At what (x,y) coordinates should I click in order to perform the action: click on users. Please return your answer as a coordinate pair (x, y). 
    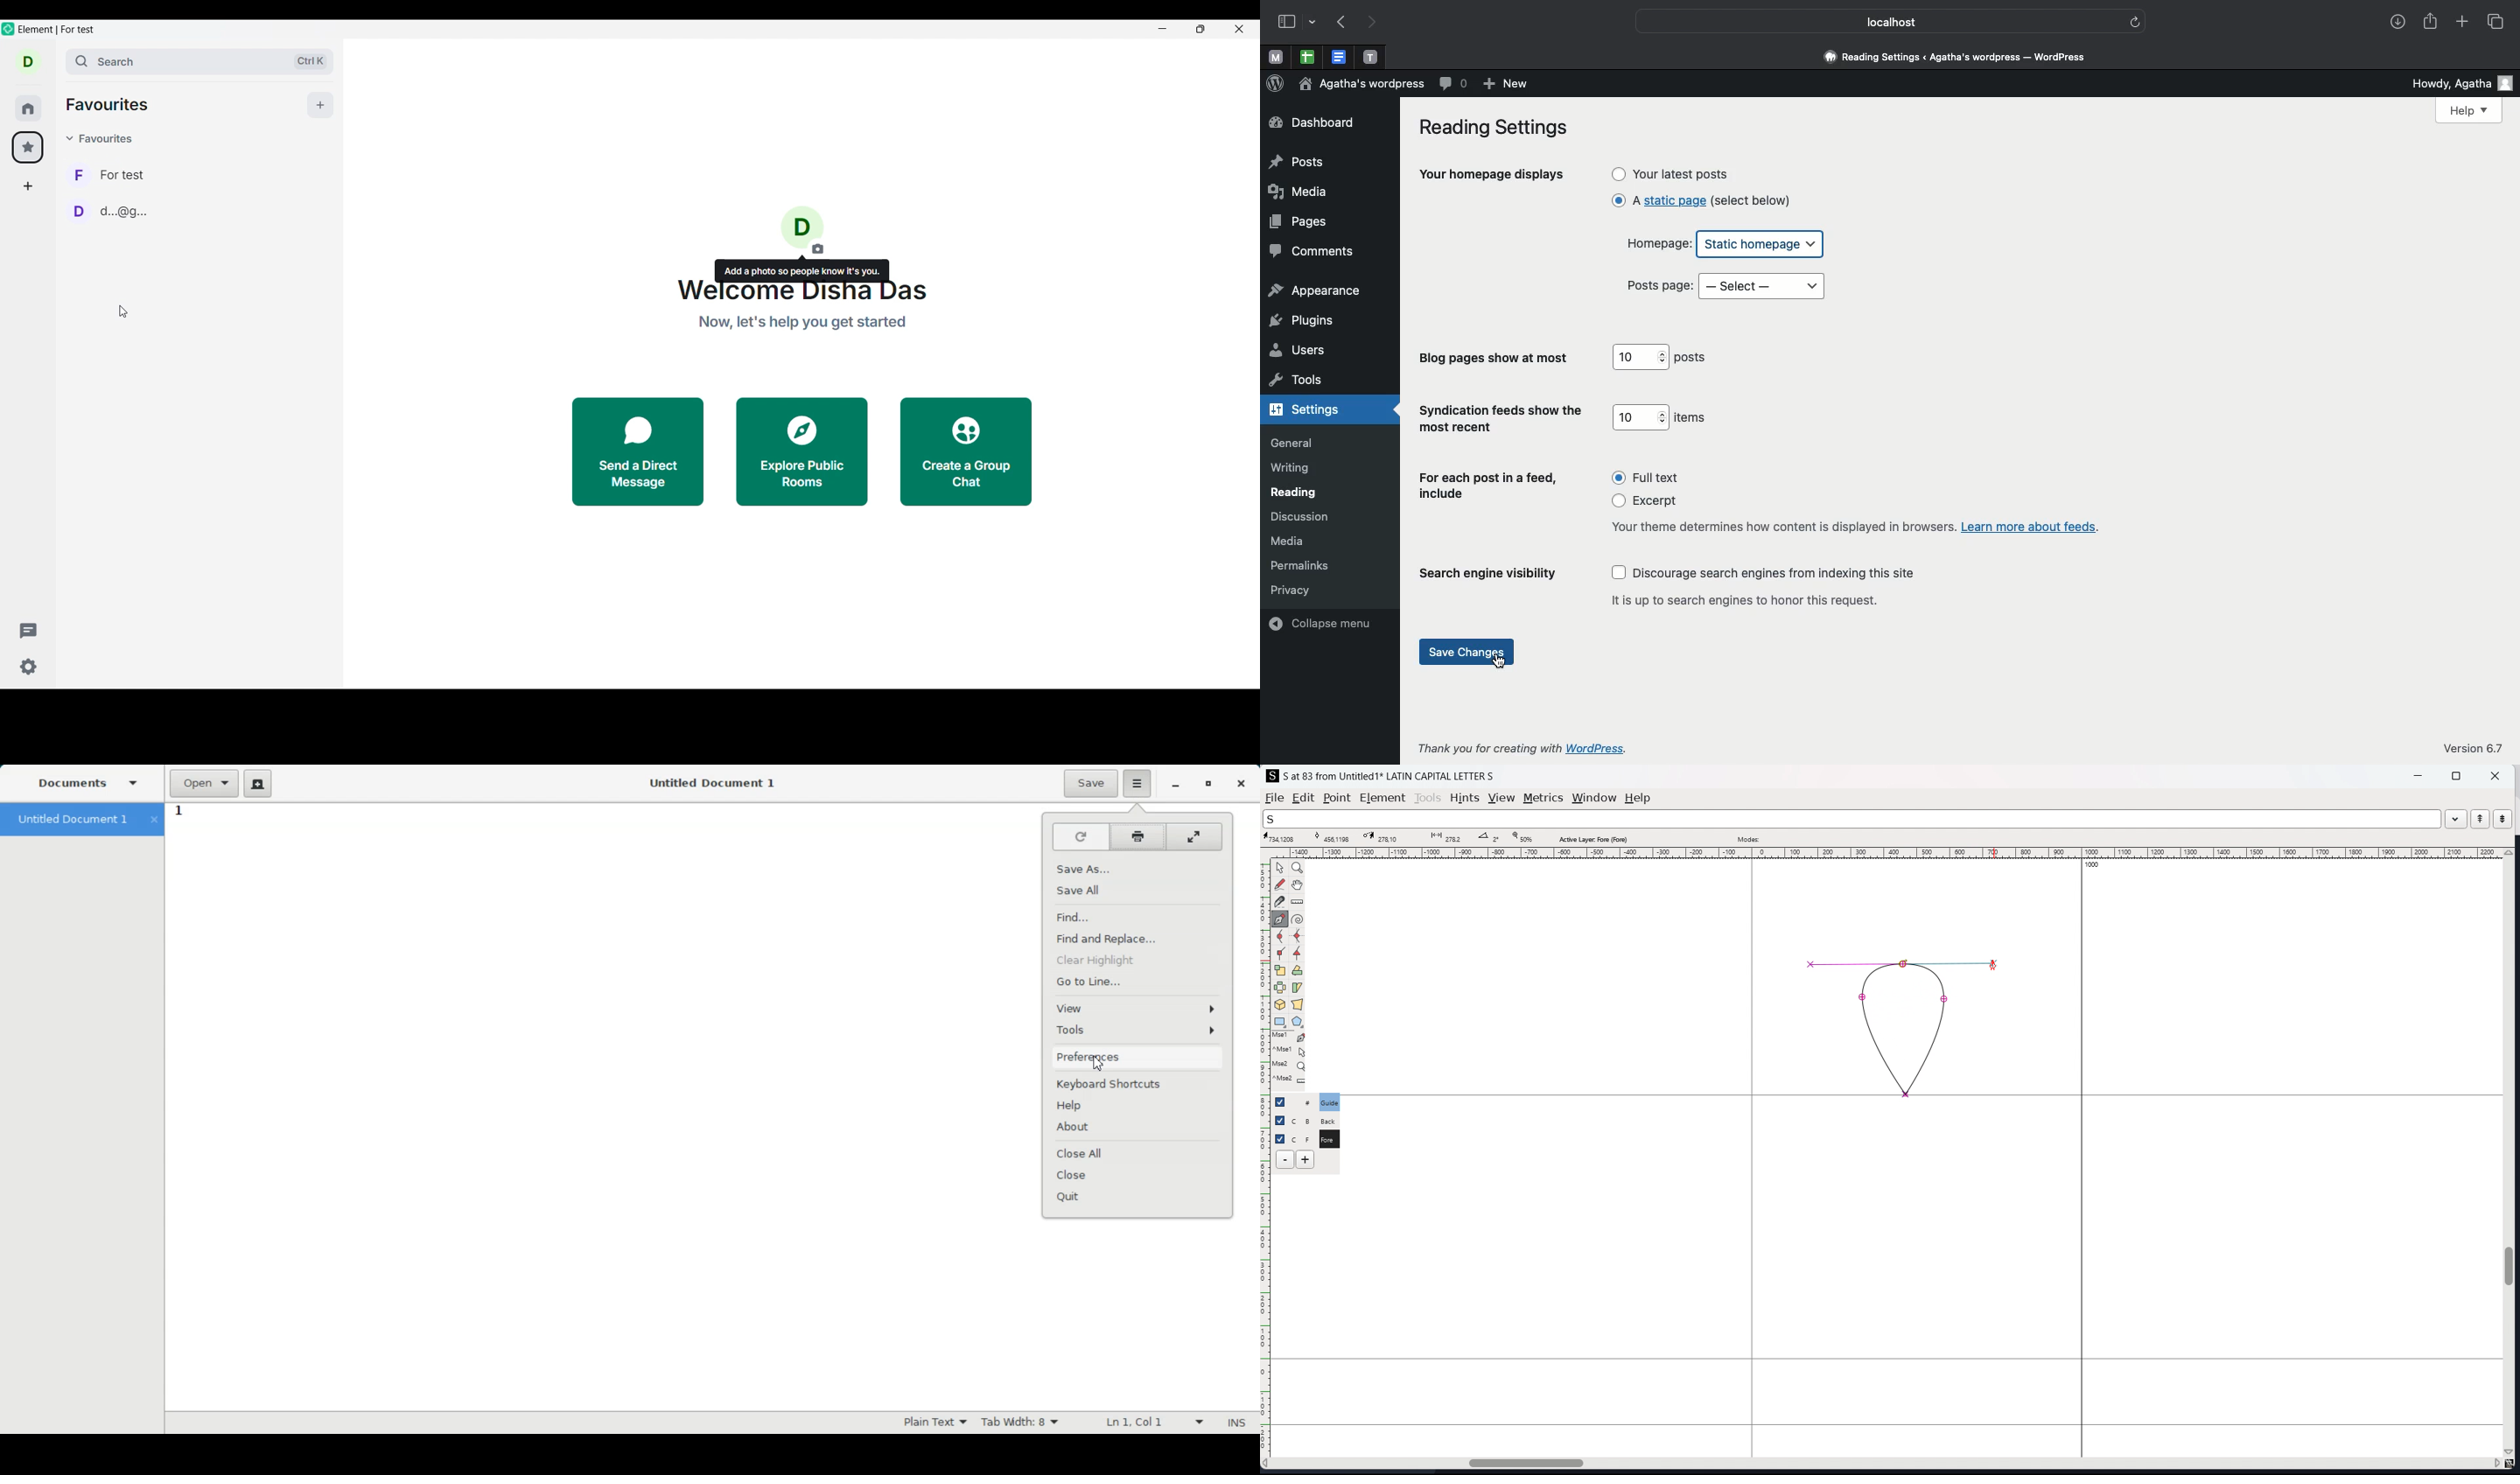
    Looking at the image, I should click on (1298, 352).